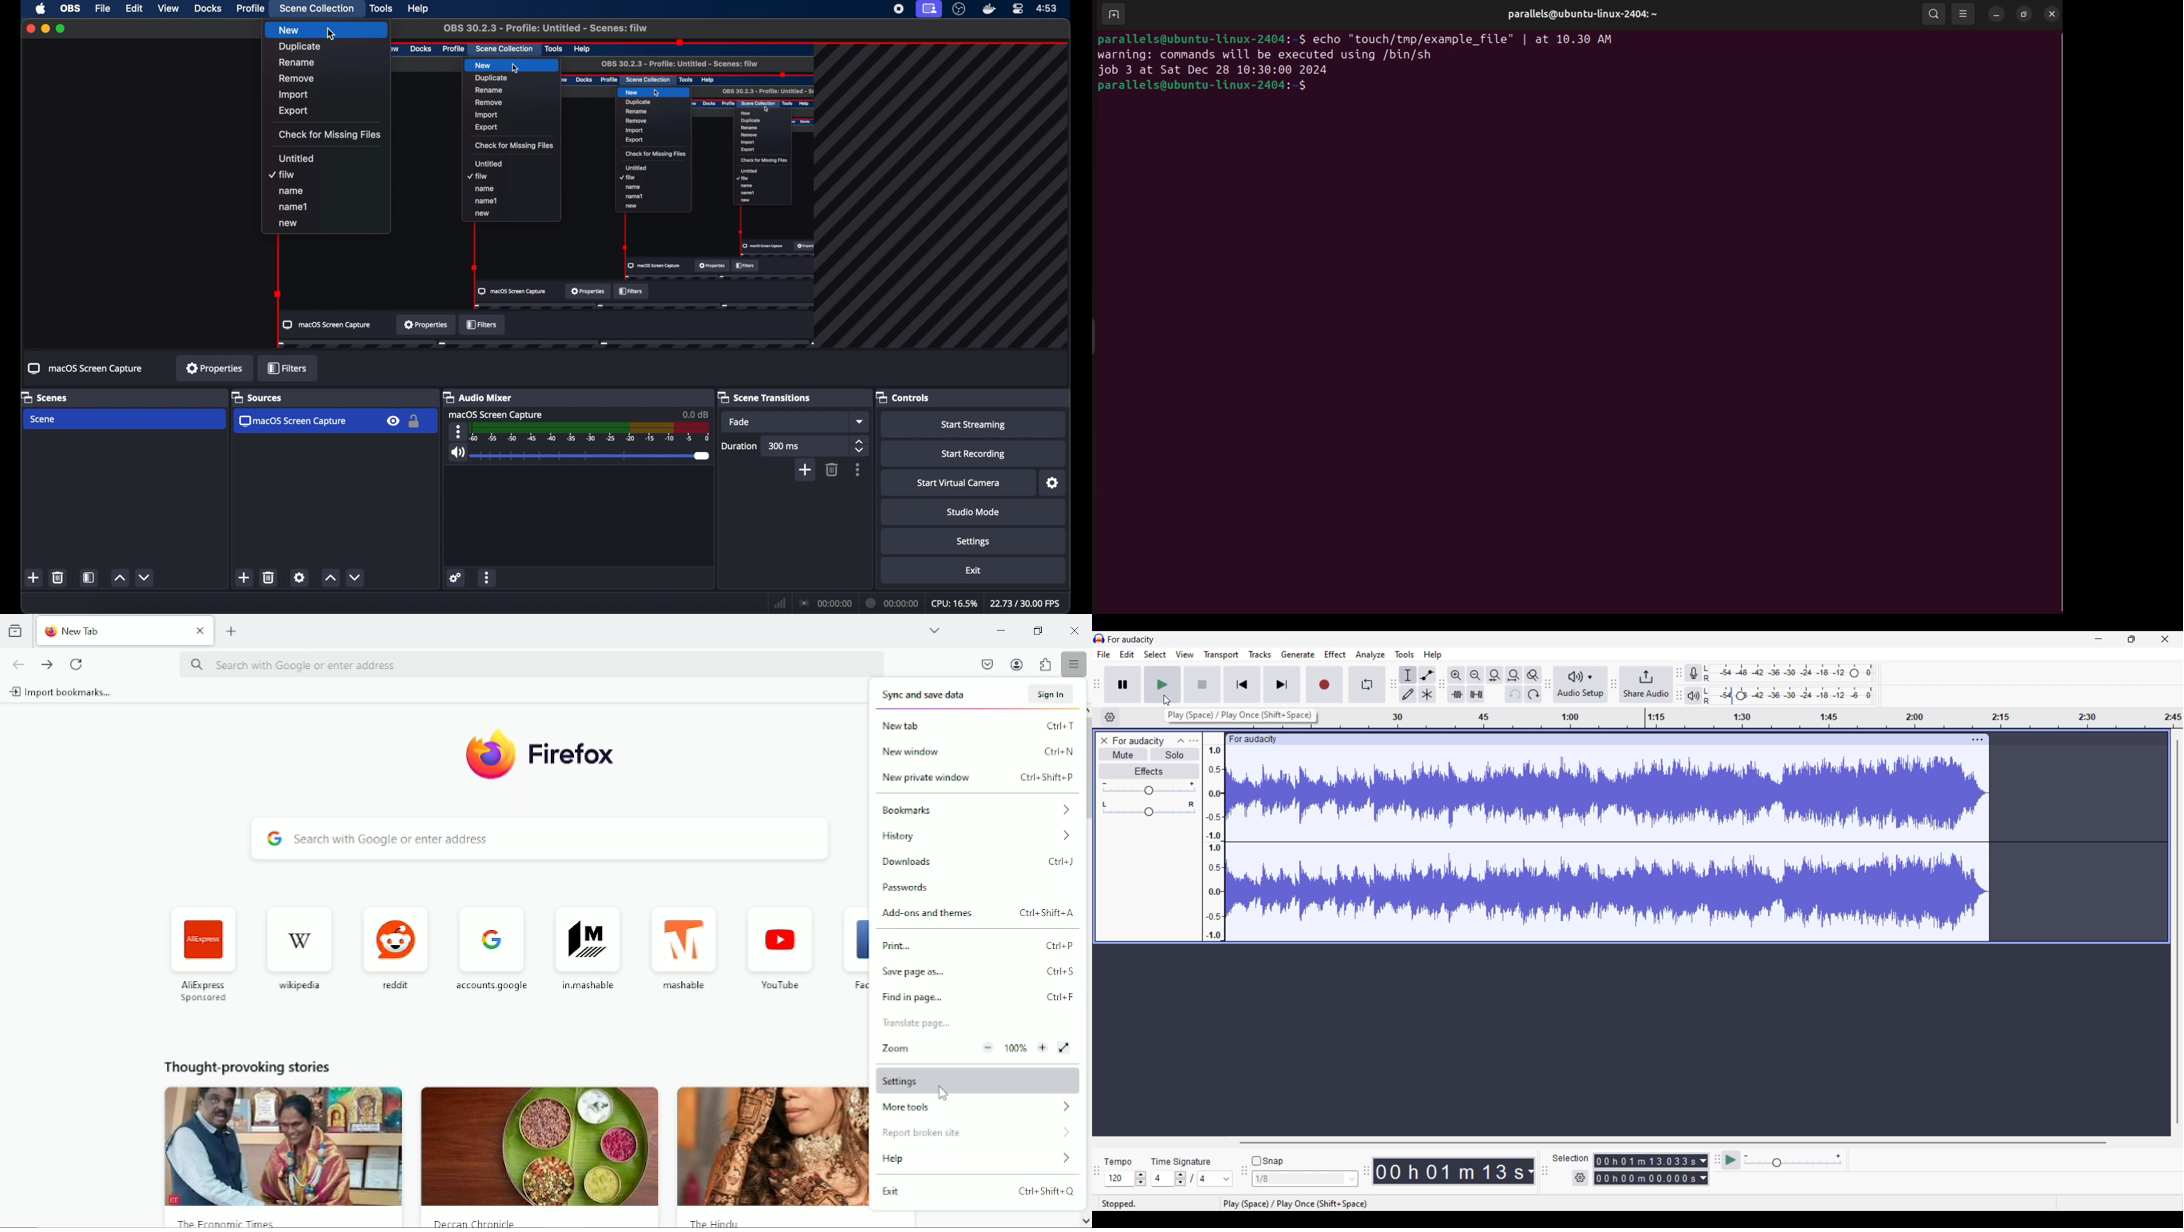  What do you see at coordinates (17, 632) in the screenshot?
I see `View recent browsing` at bounding box center [17, 632].